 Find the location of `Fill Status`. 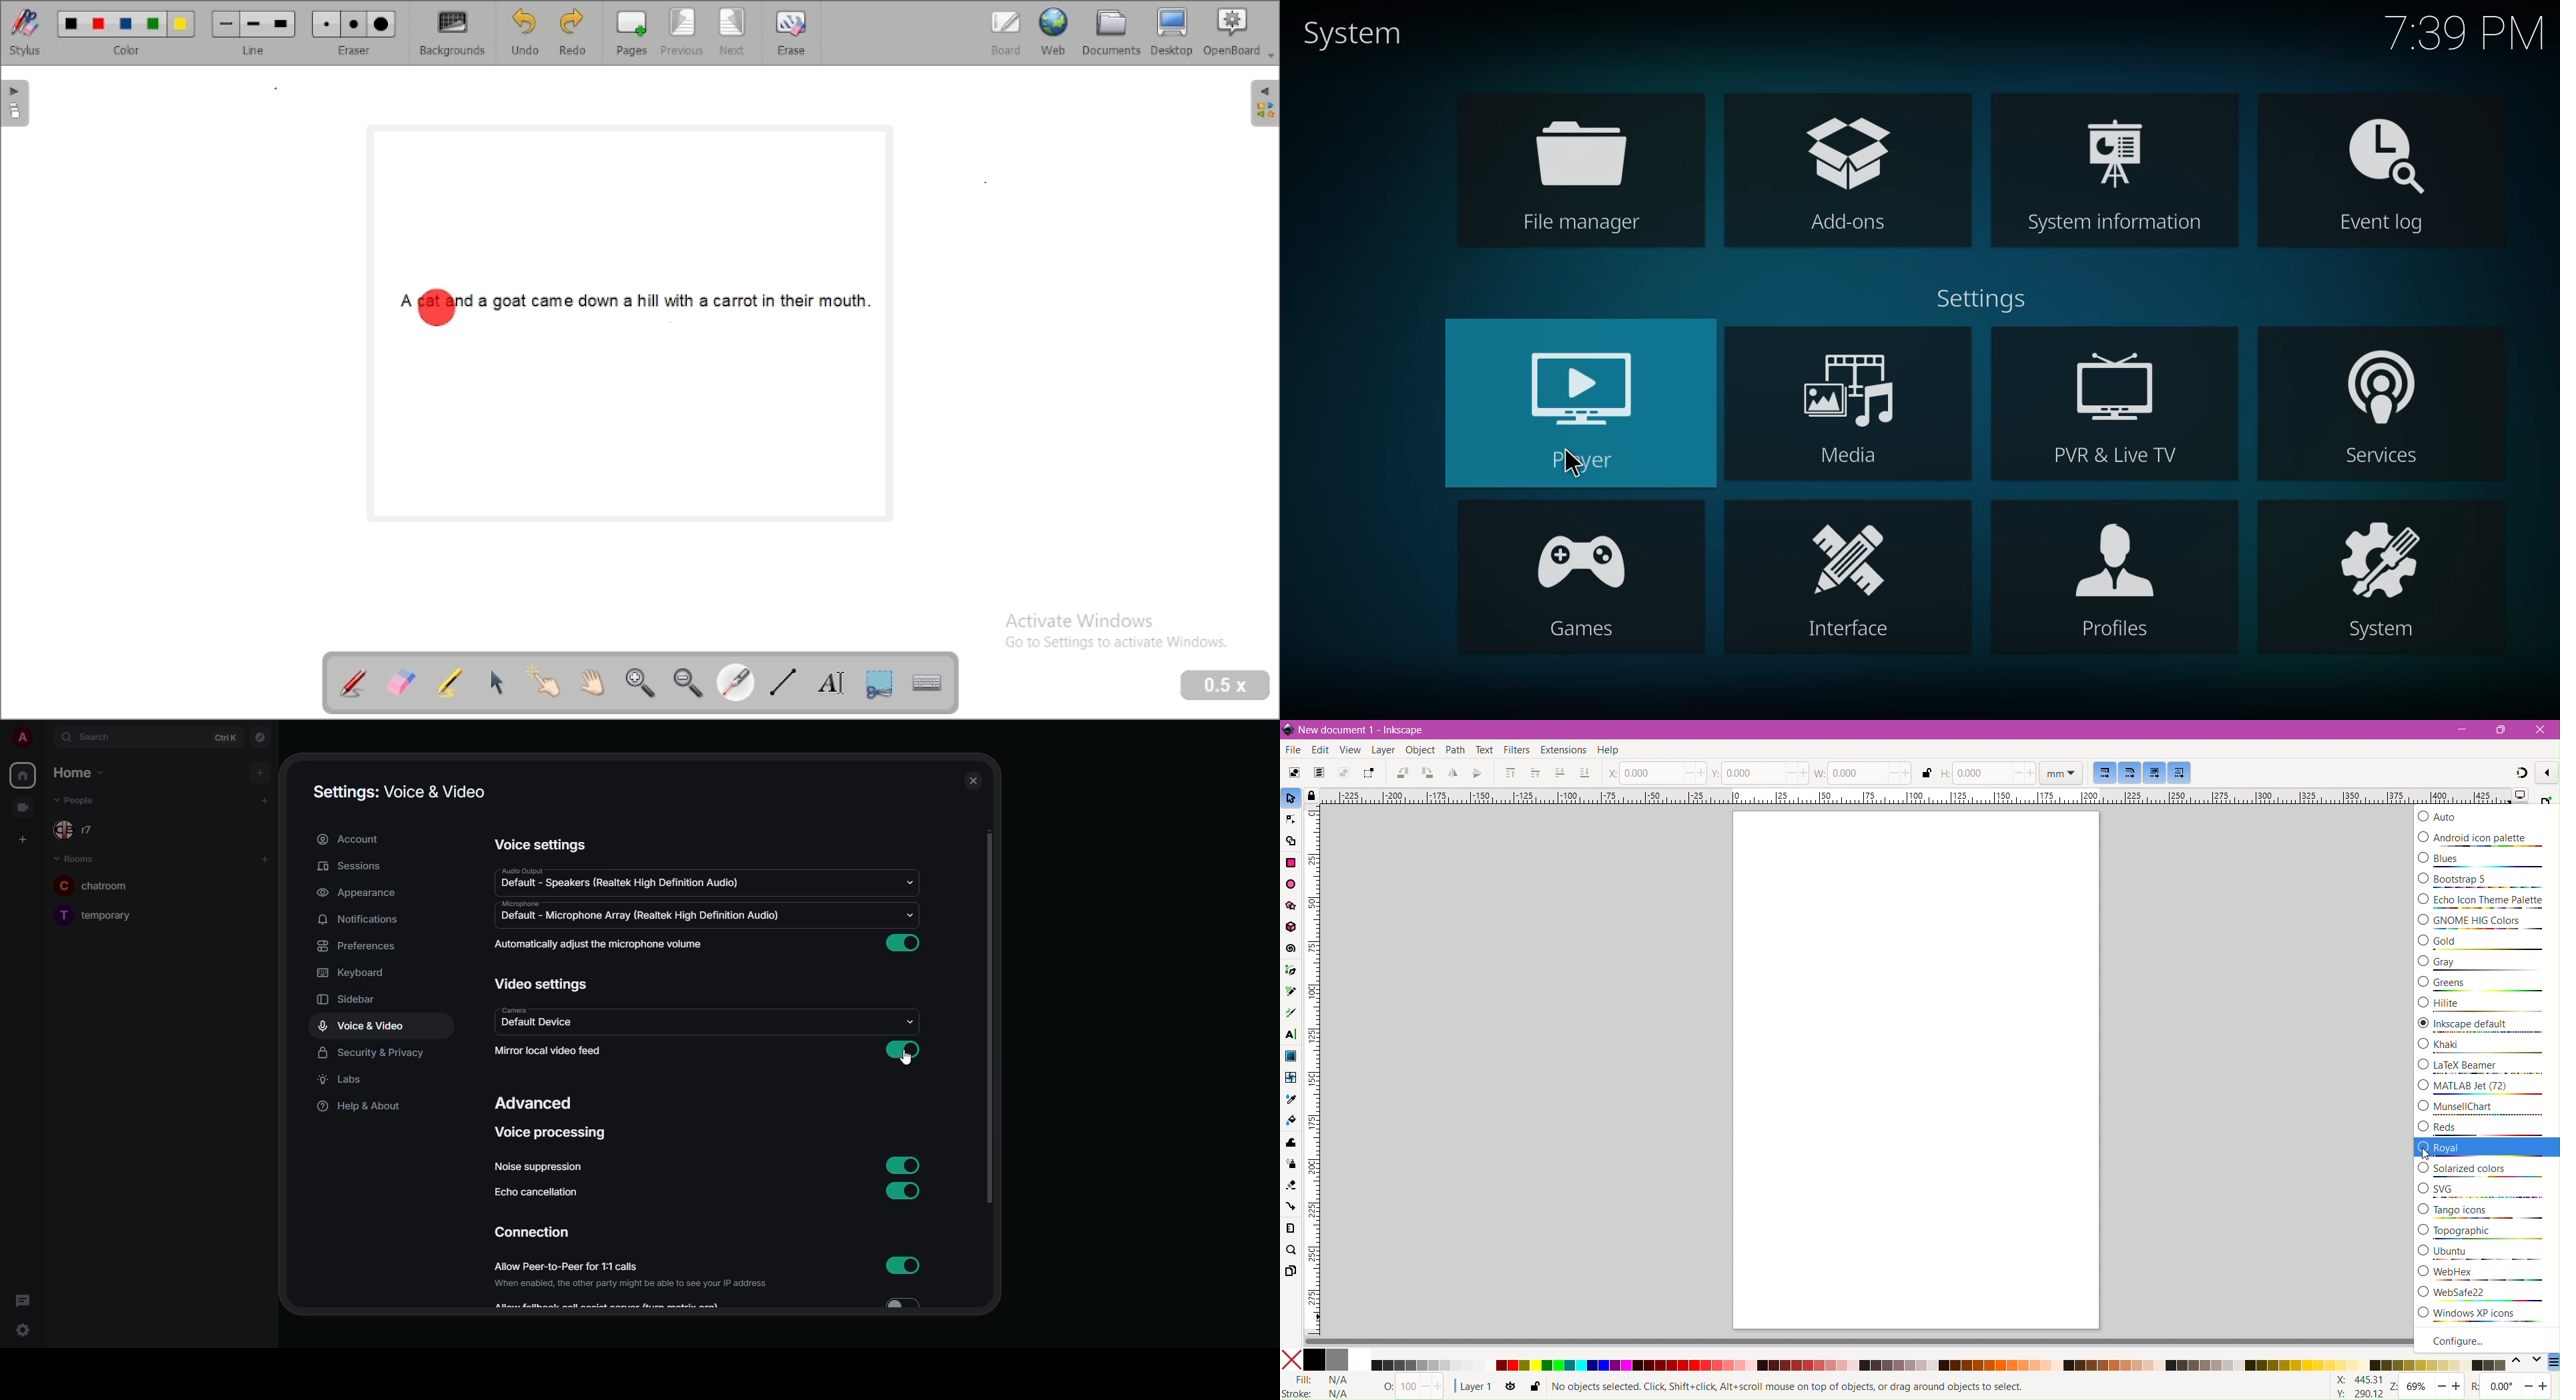

Fill Status is located at coordinates (1324, 1380).